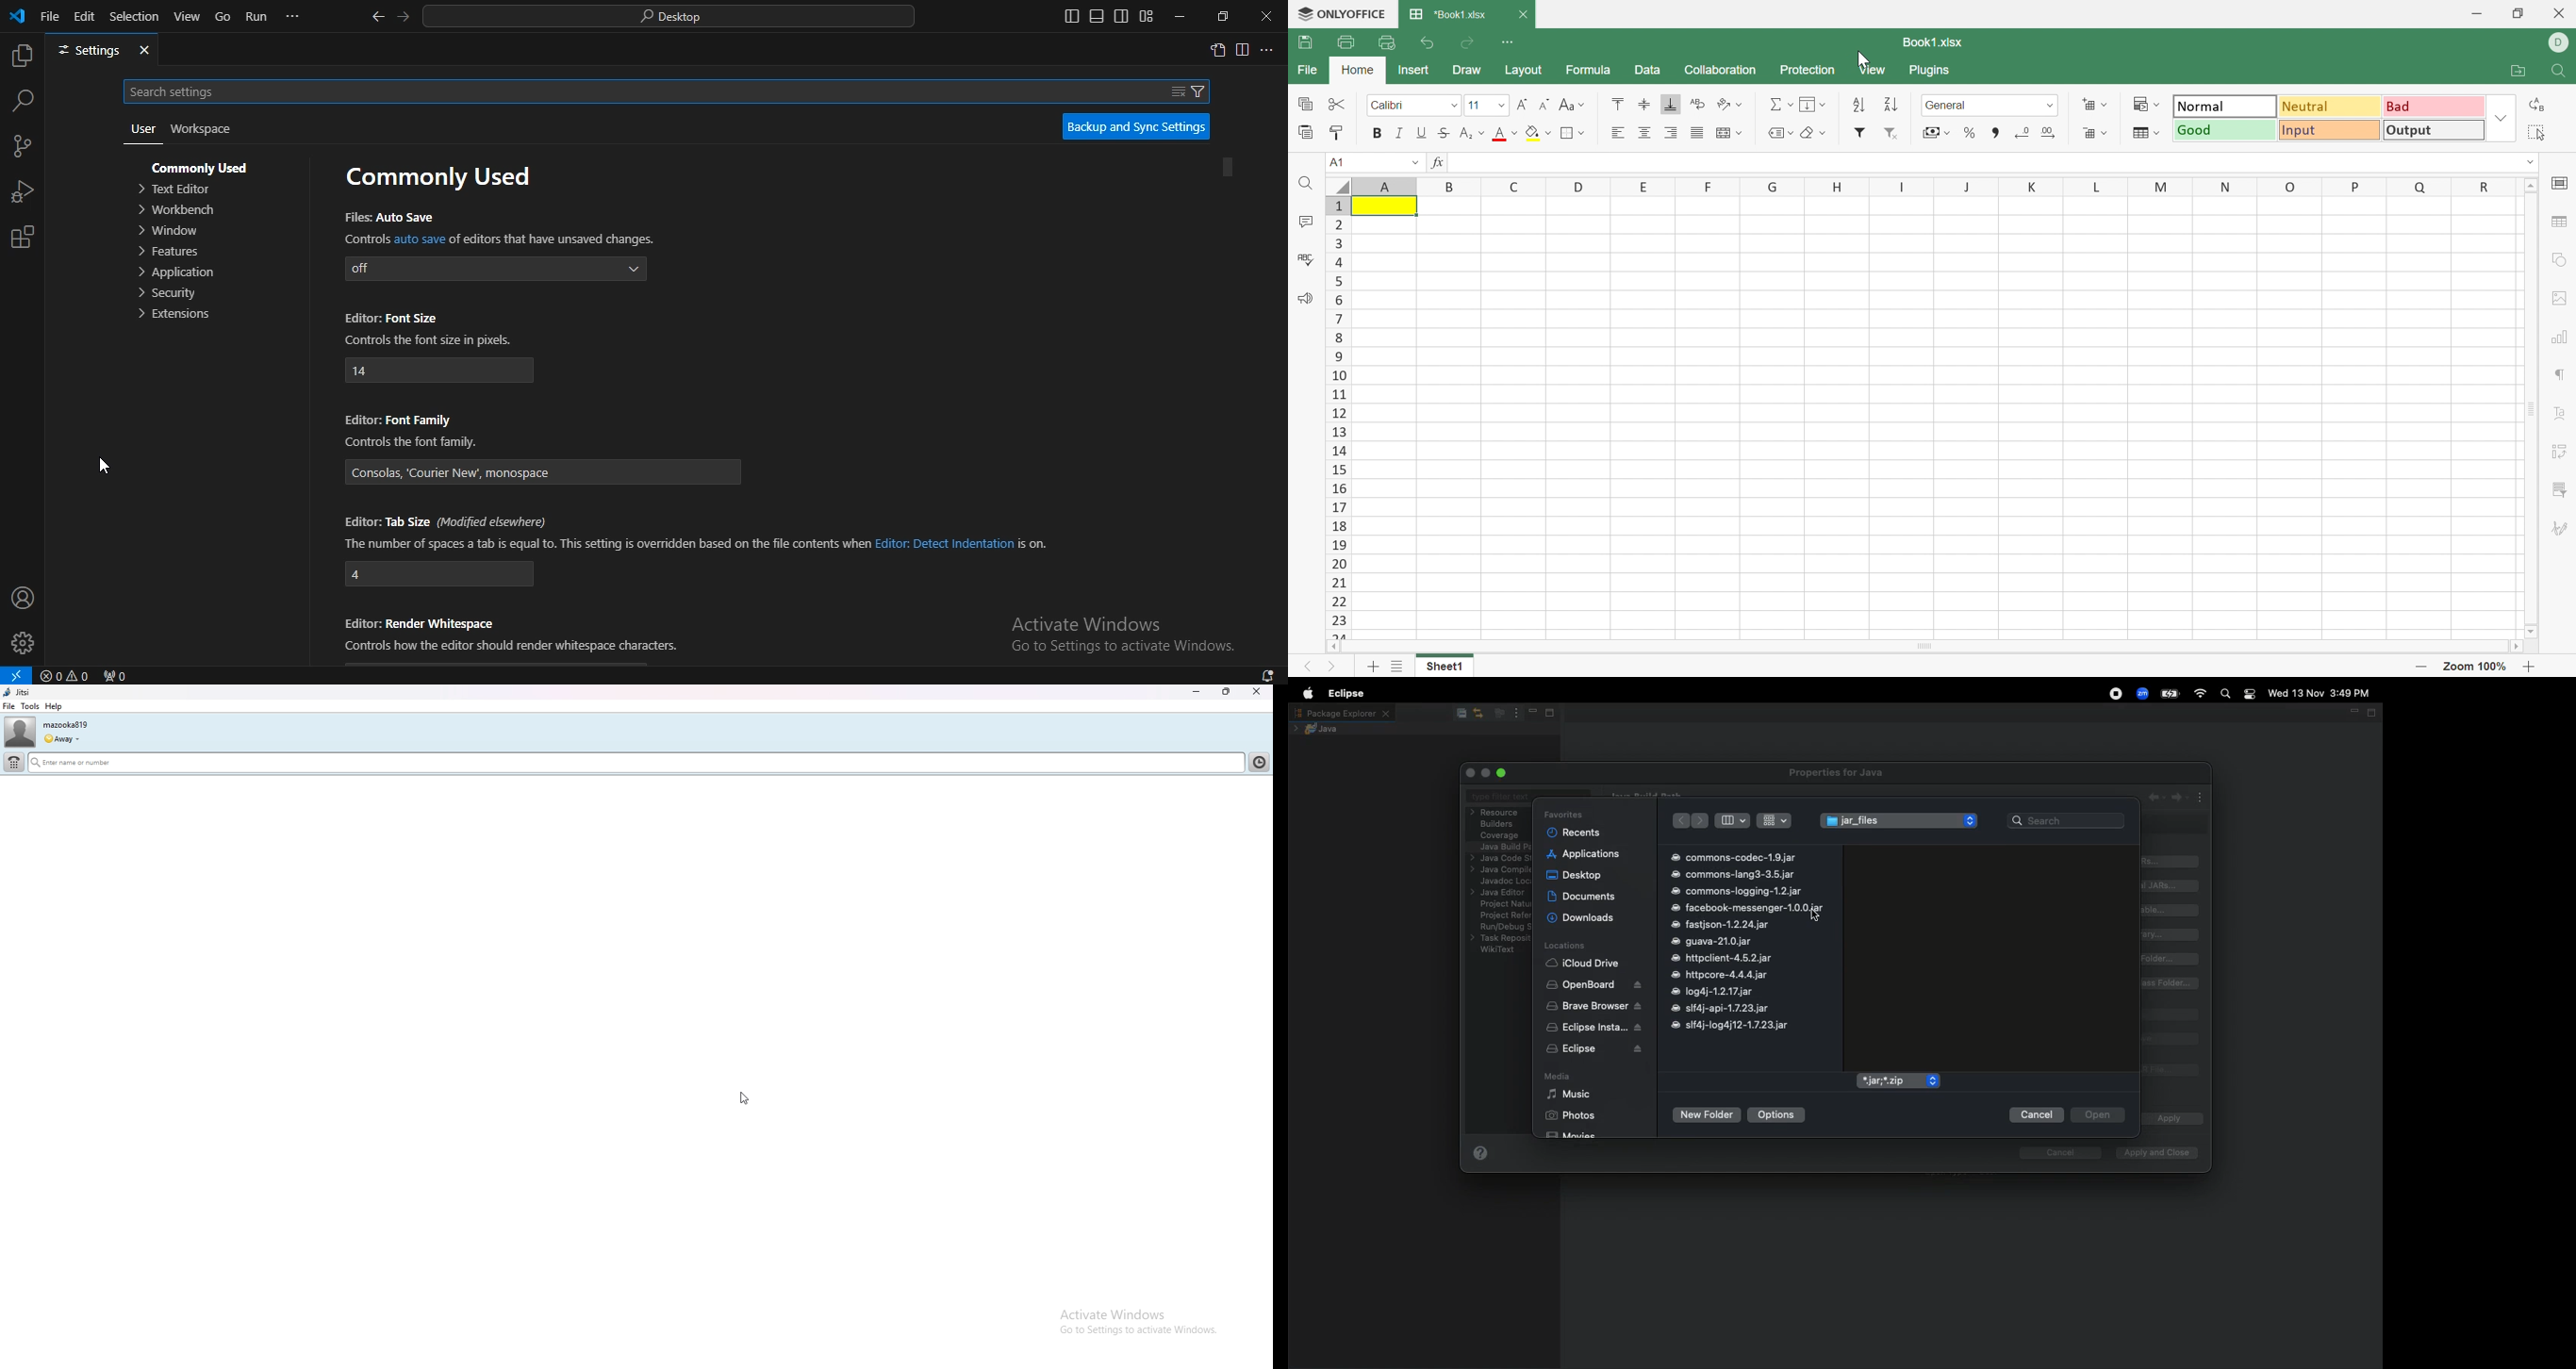 The width and height of the screenshot is (2576, 1372). I want to click on Underline, so click(1422, 131).